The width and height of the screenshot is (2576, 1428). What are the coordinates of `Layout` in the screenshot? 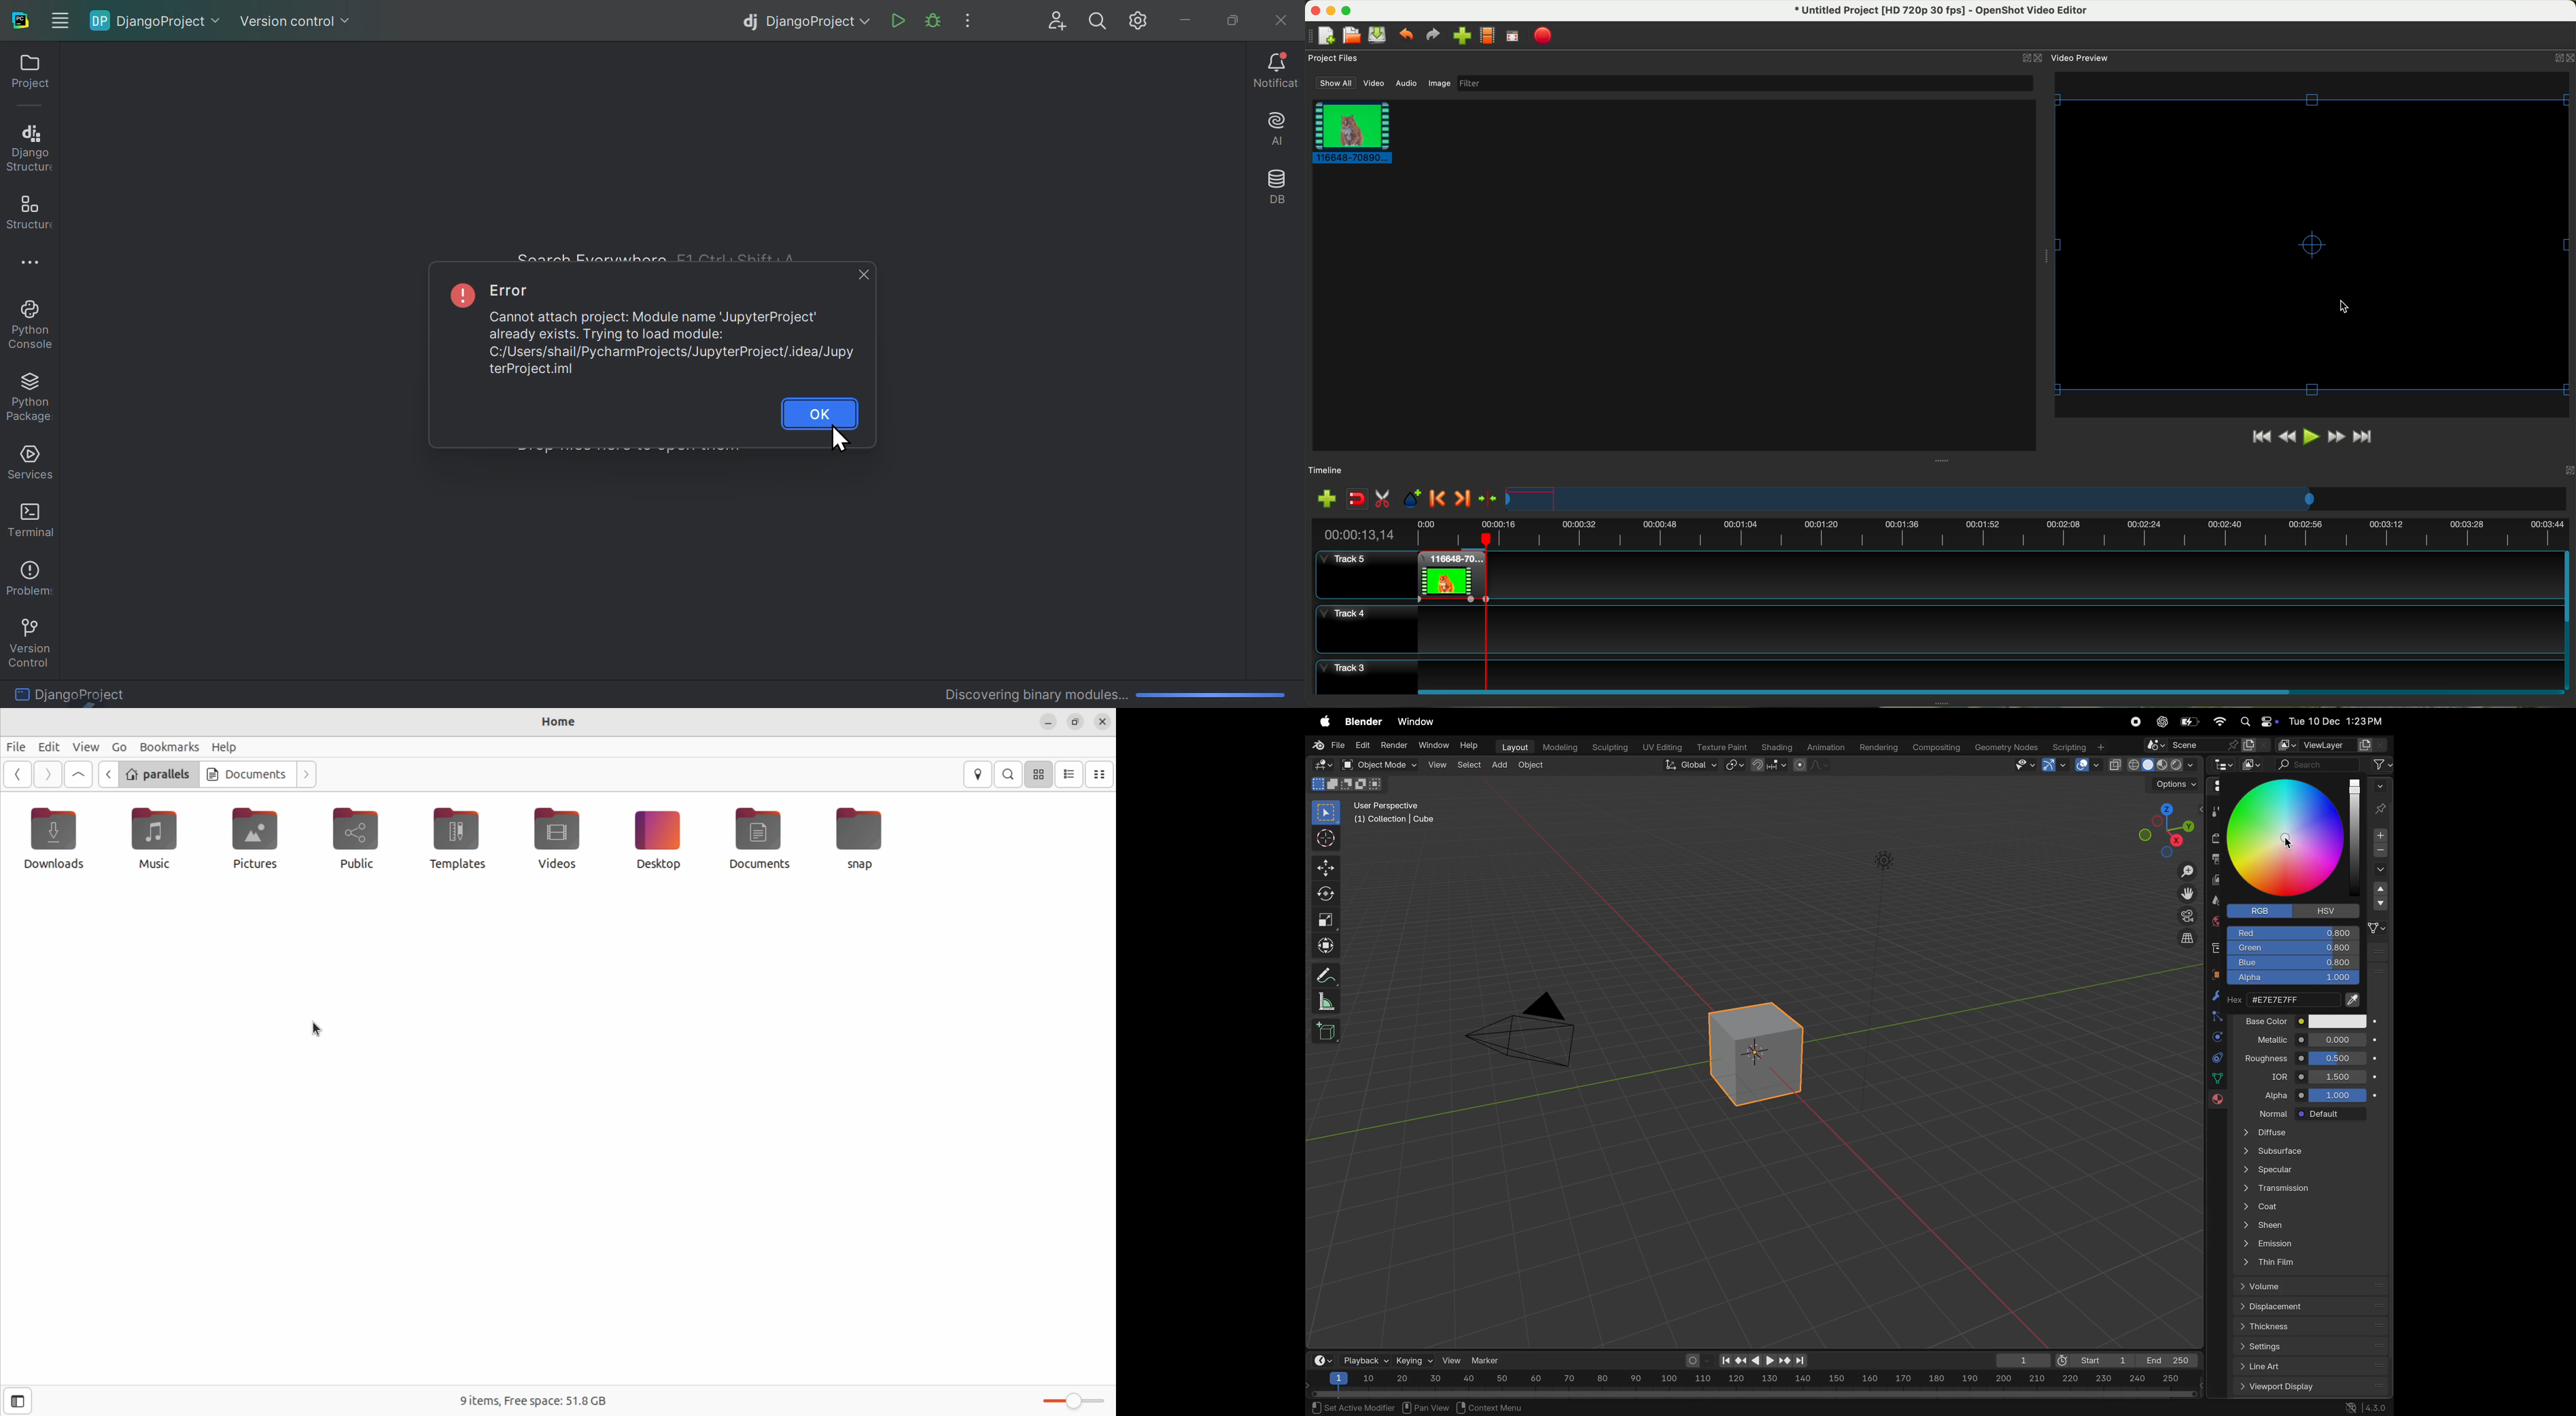 It's located at (1513, 746).